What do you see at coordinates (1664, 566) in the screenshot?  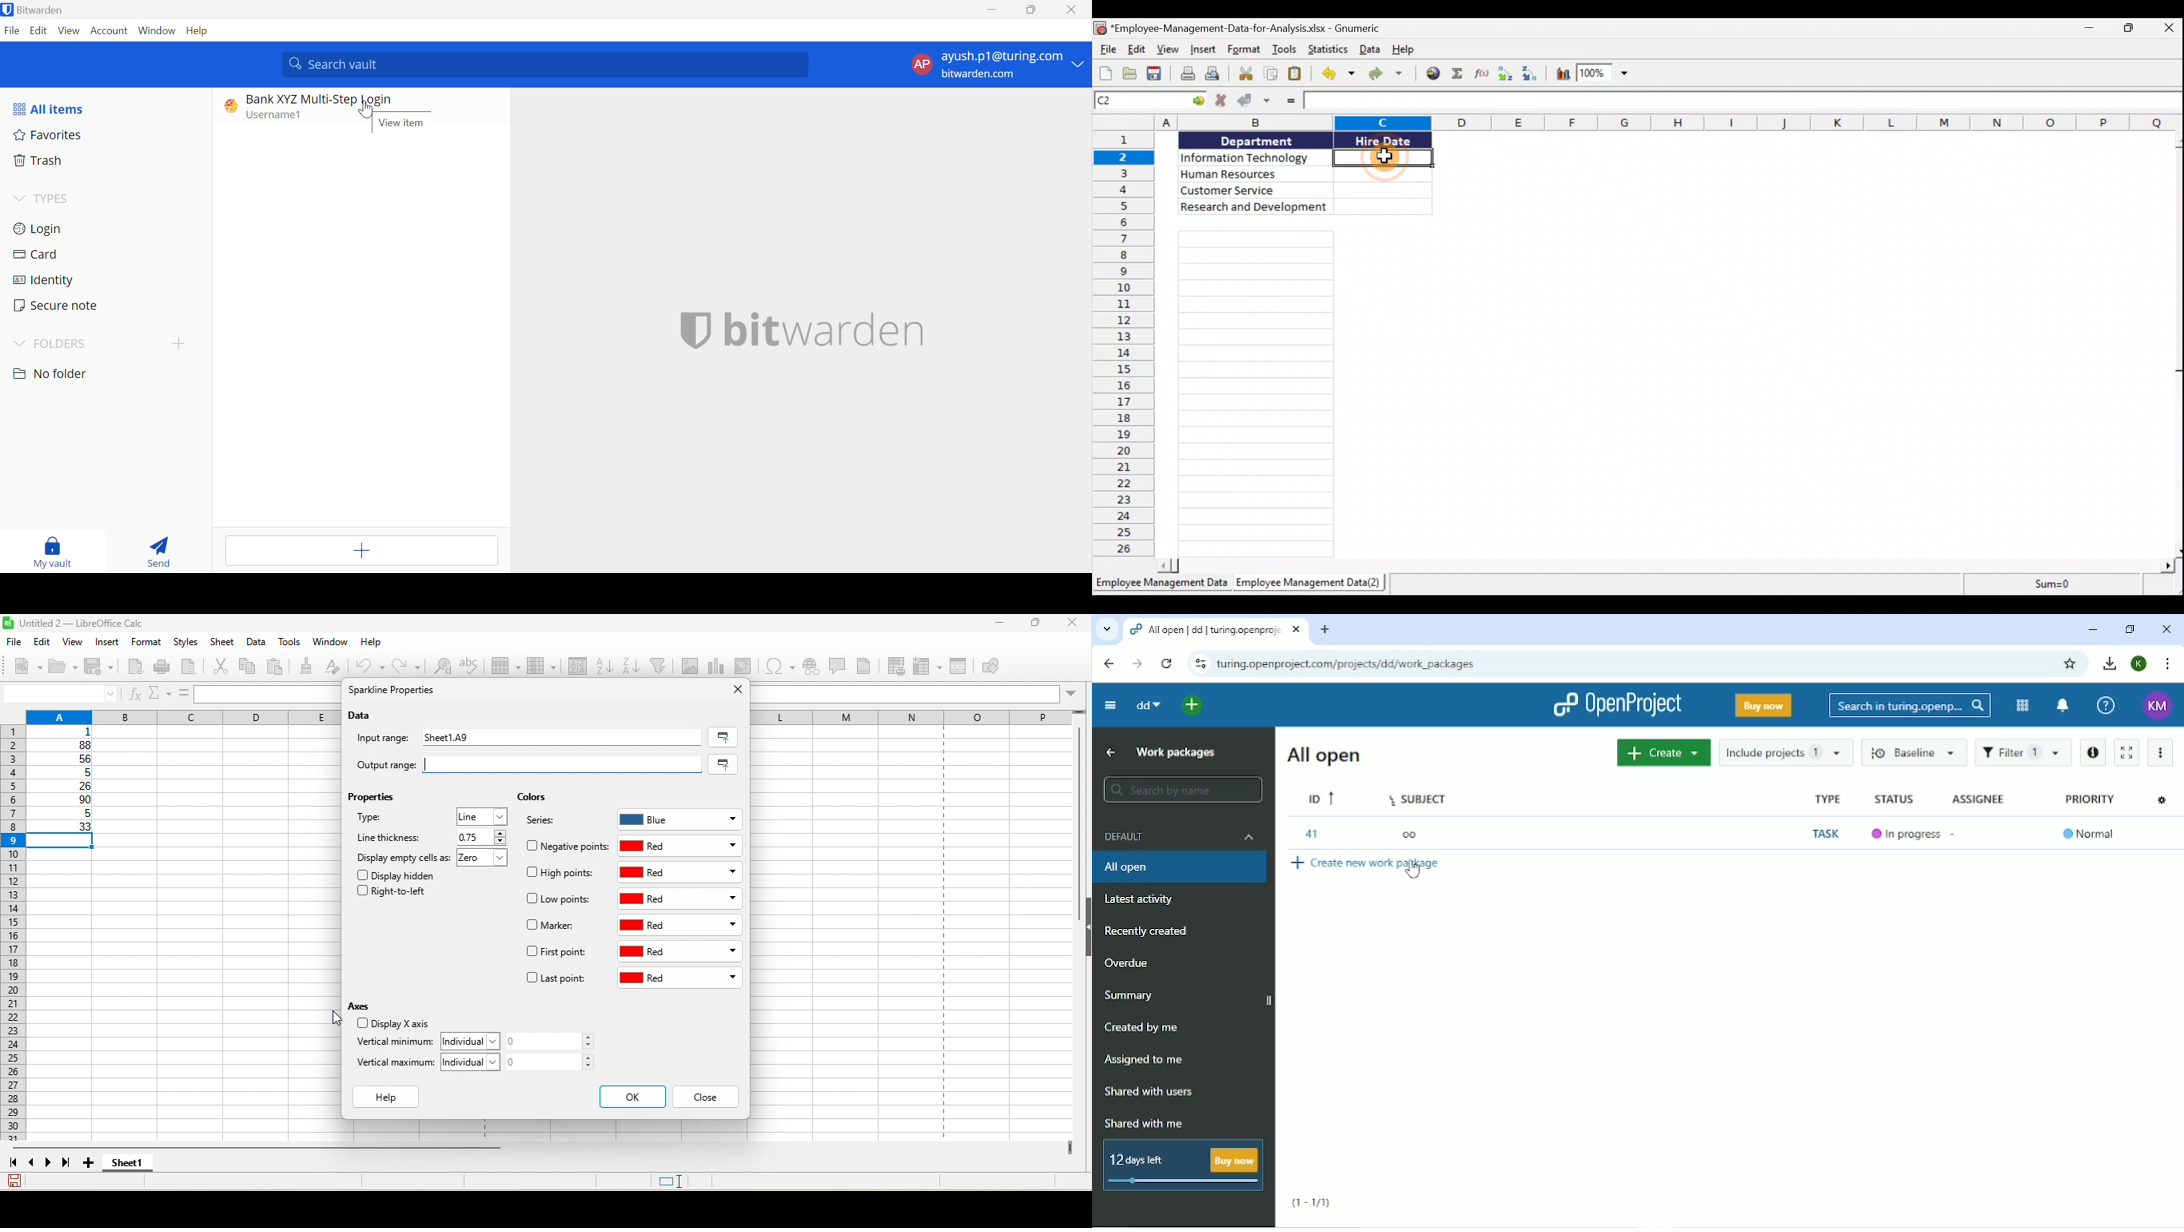 I see `Scroll bar` at bounding box center [1664, 566].